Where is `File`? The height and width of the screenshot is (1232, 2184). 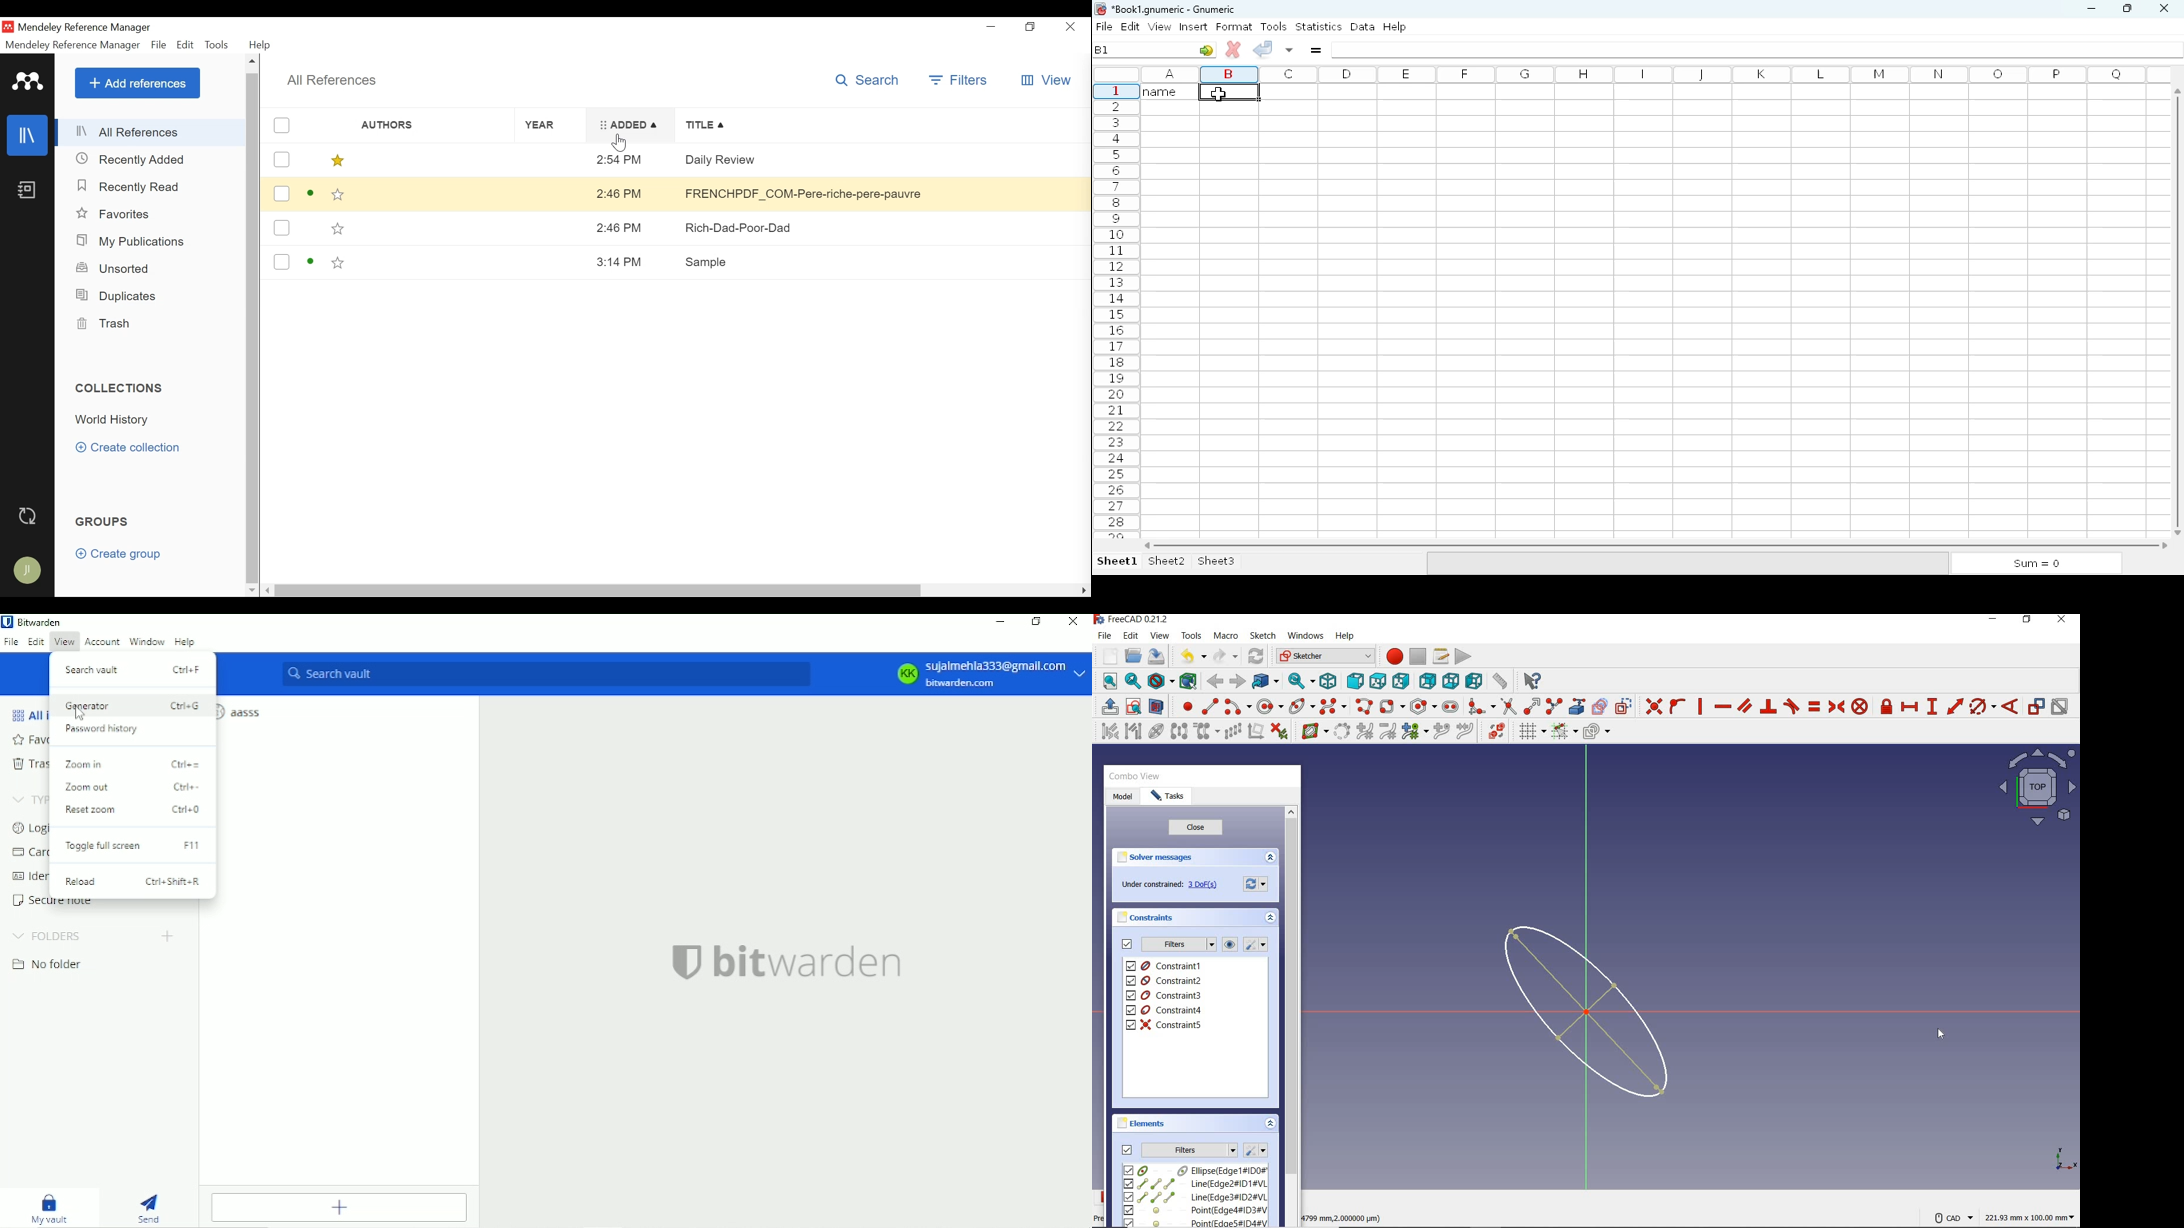 File is located at coordinates (159, 45).